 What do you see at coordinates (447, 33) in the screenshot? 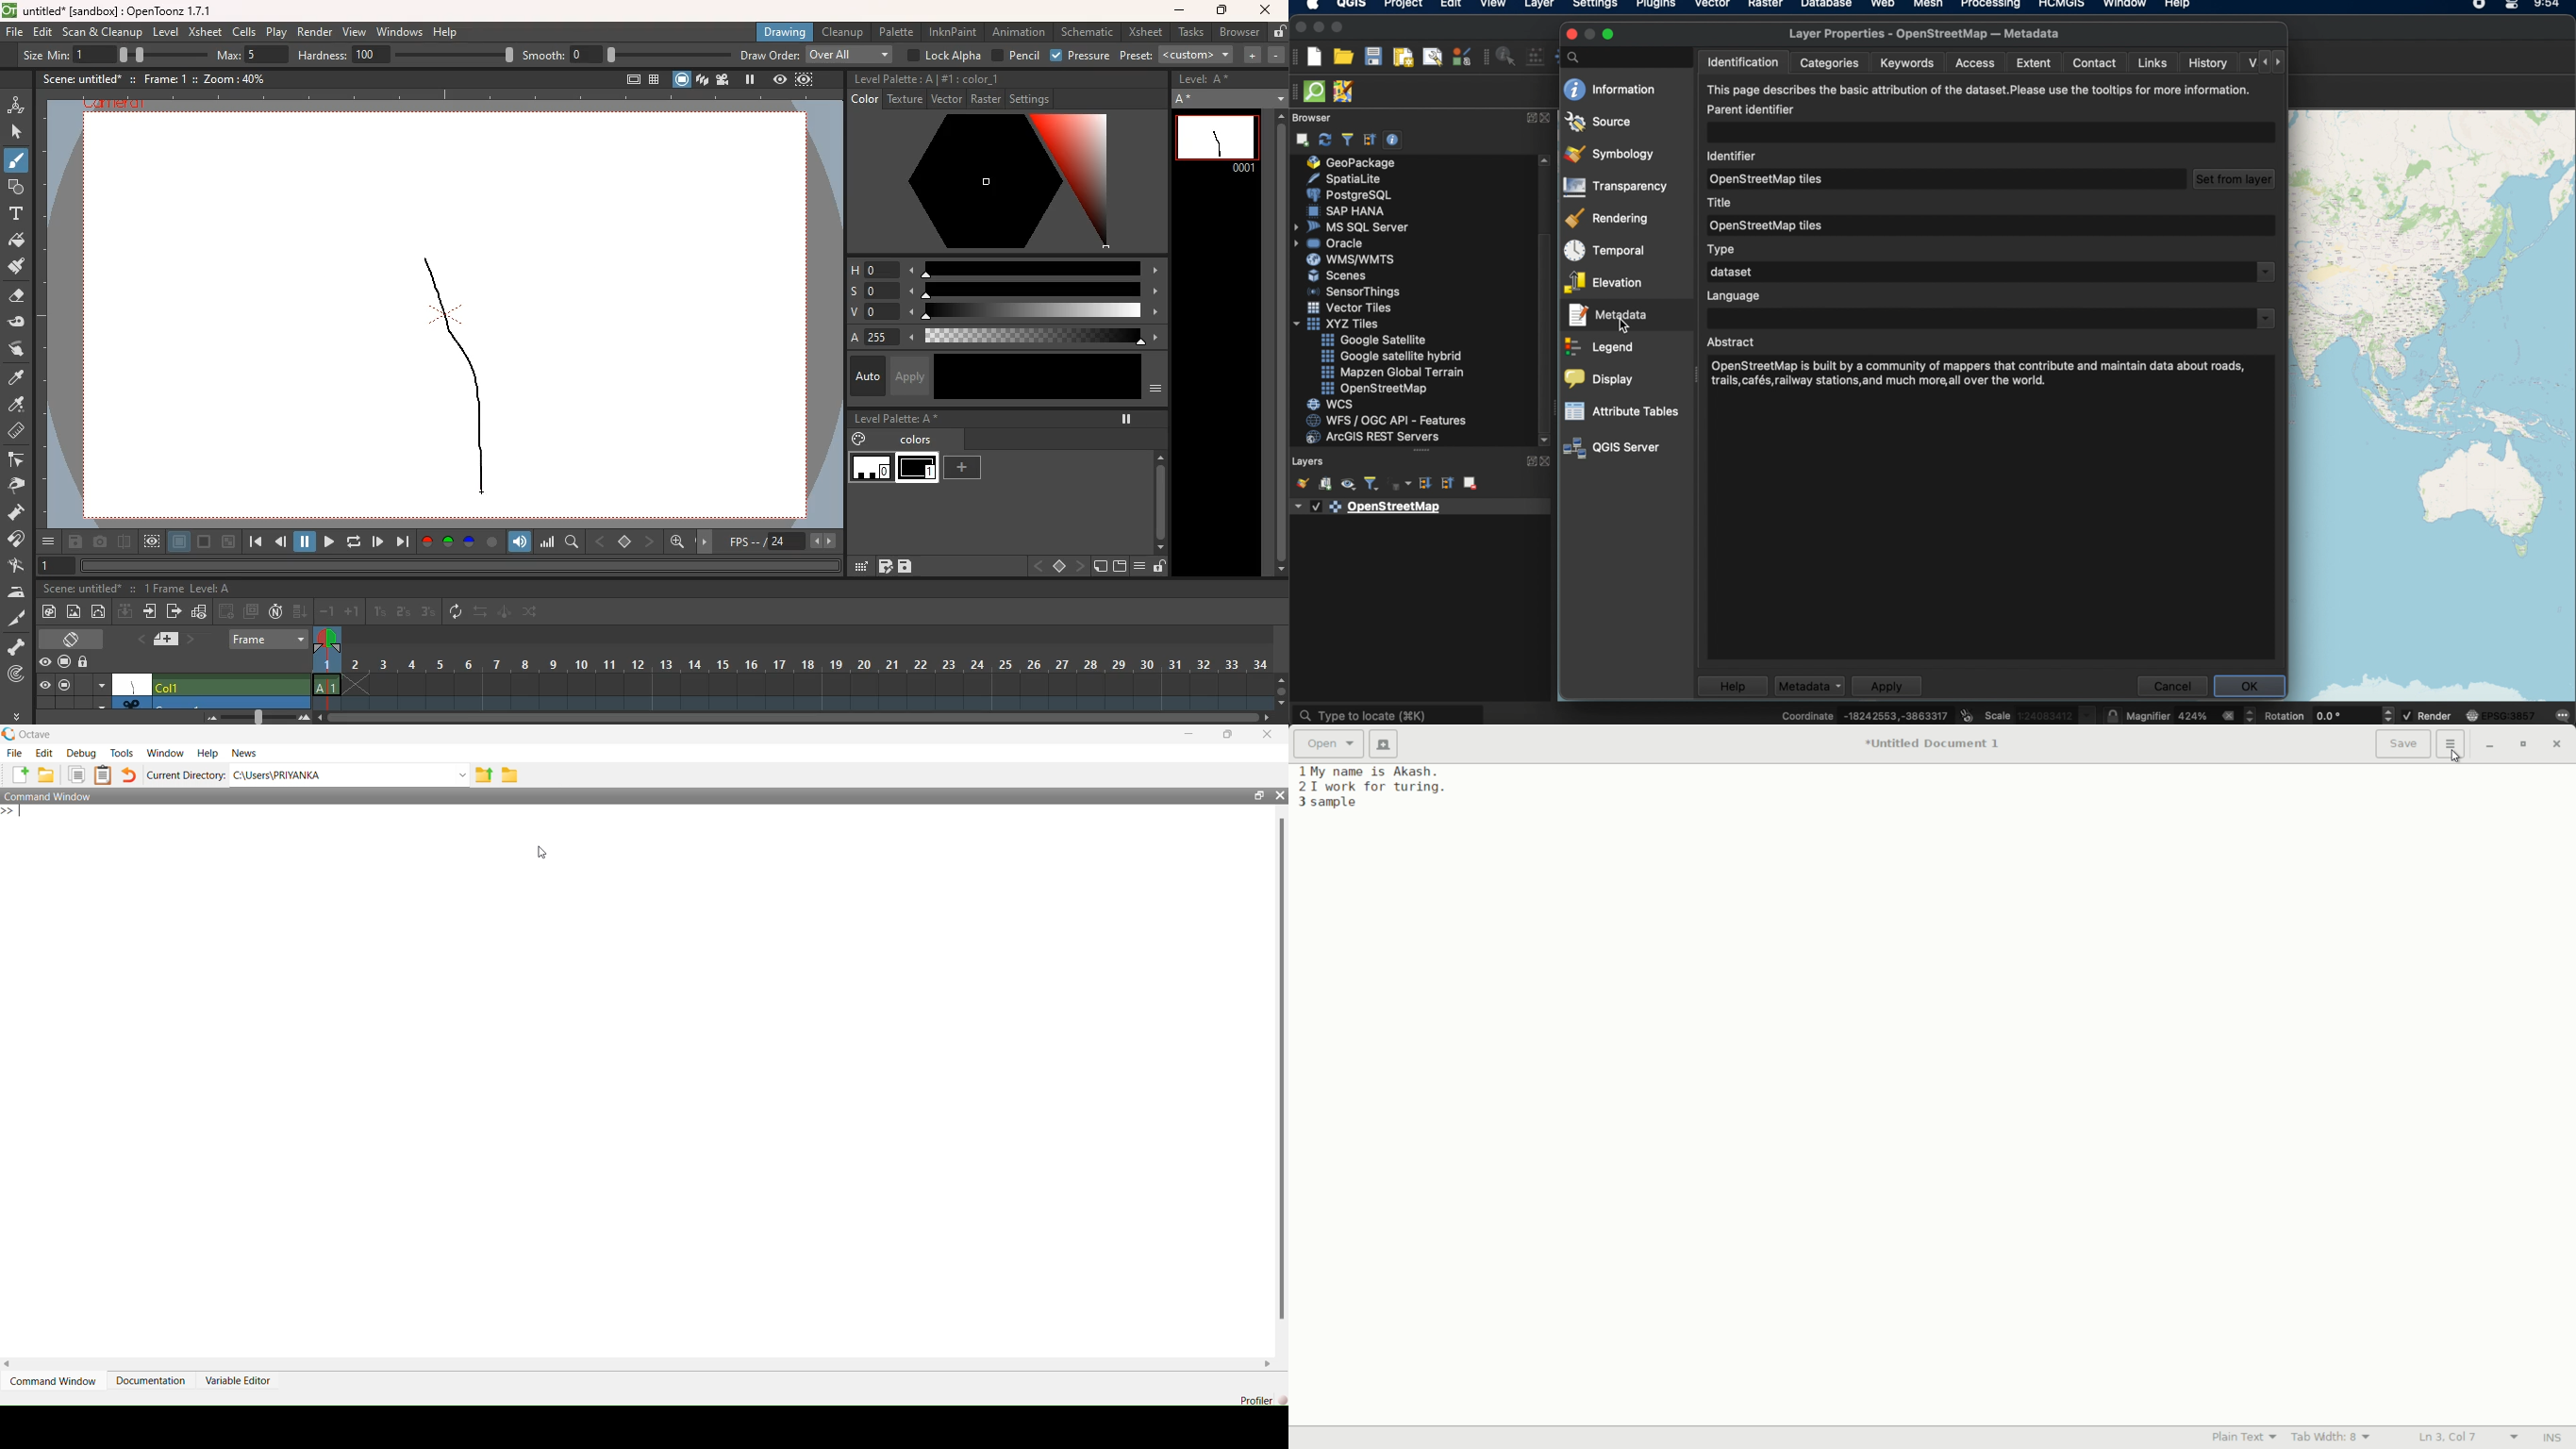
I see `help` at bounding box center [447, 33].